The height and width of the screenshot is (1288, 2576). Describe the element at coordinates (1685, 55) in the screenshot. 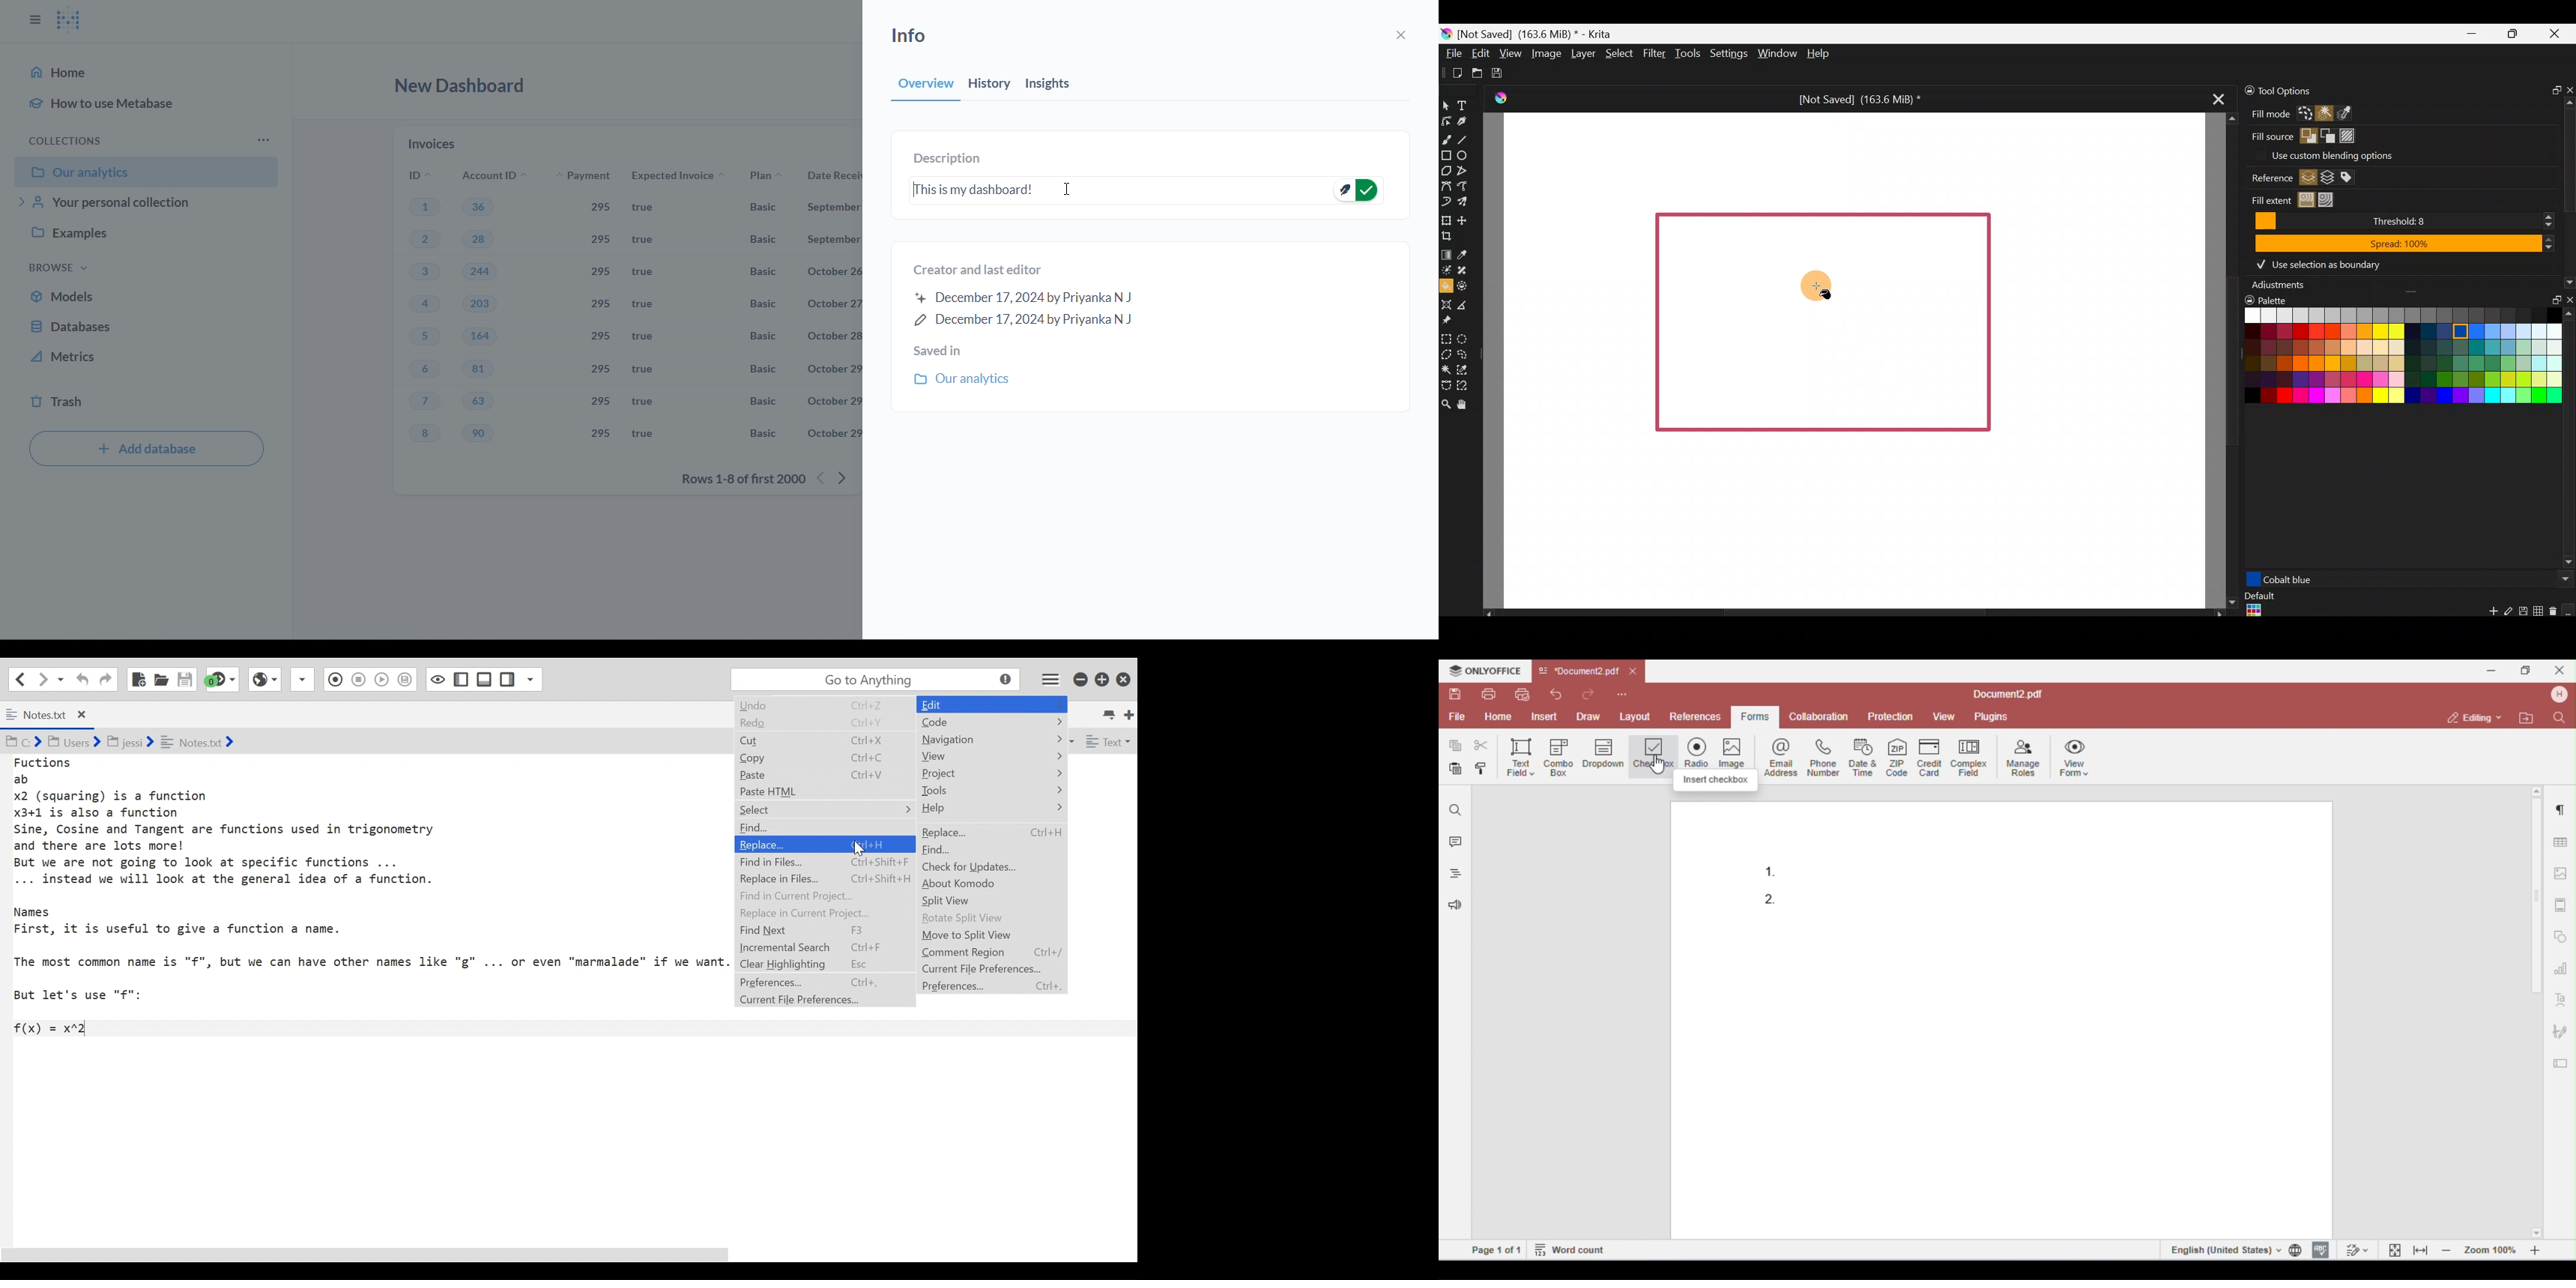

I see `Tools` at that location.